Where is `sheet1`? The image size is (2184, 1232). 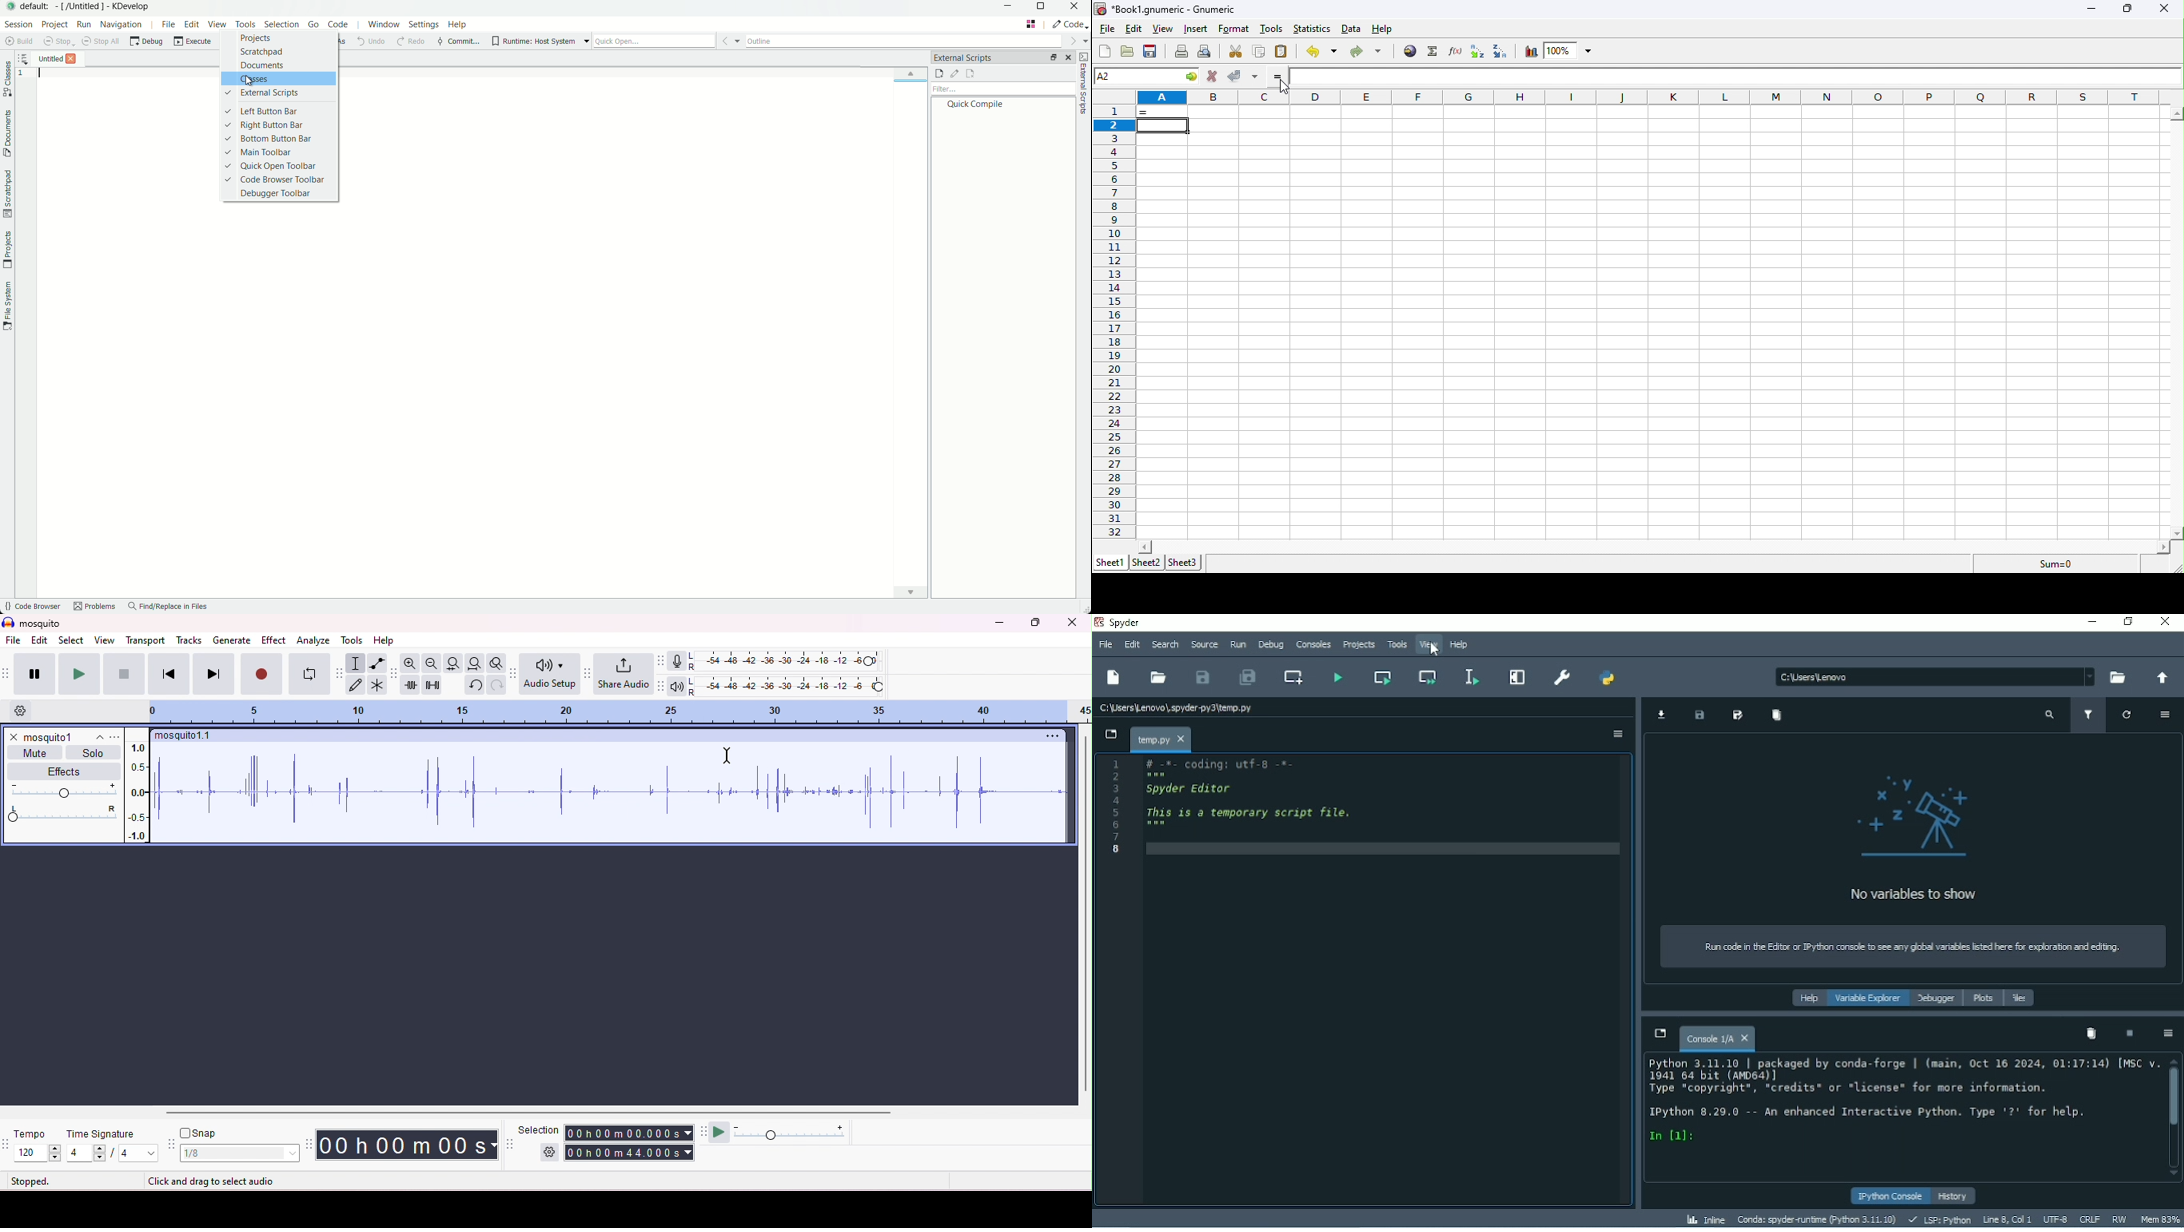 sheet1 is located at coordinates (1113, 564).